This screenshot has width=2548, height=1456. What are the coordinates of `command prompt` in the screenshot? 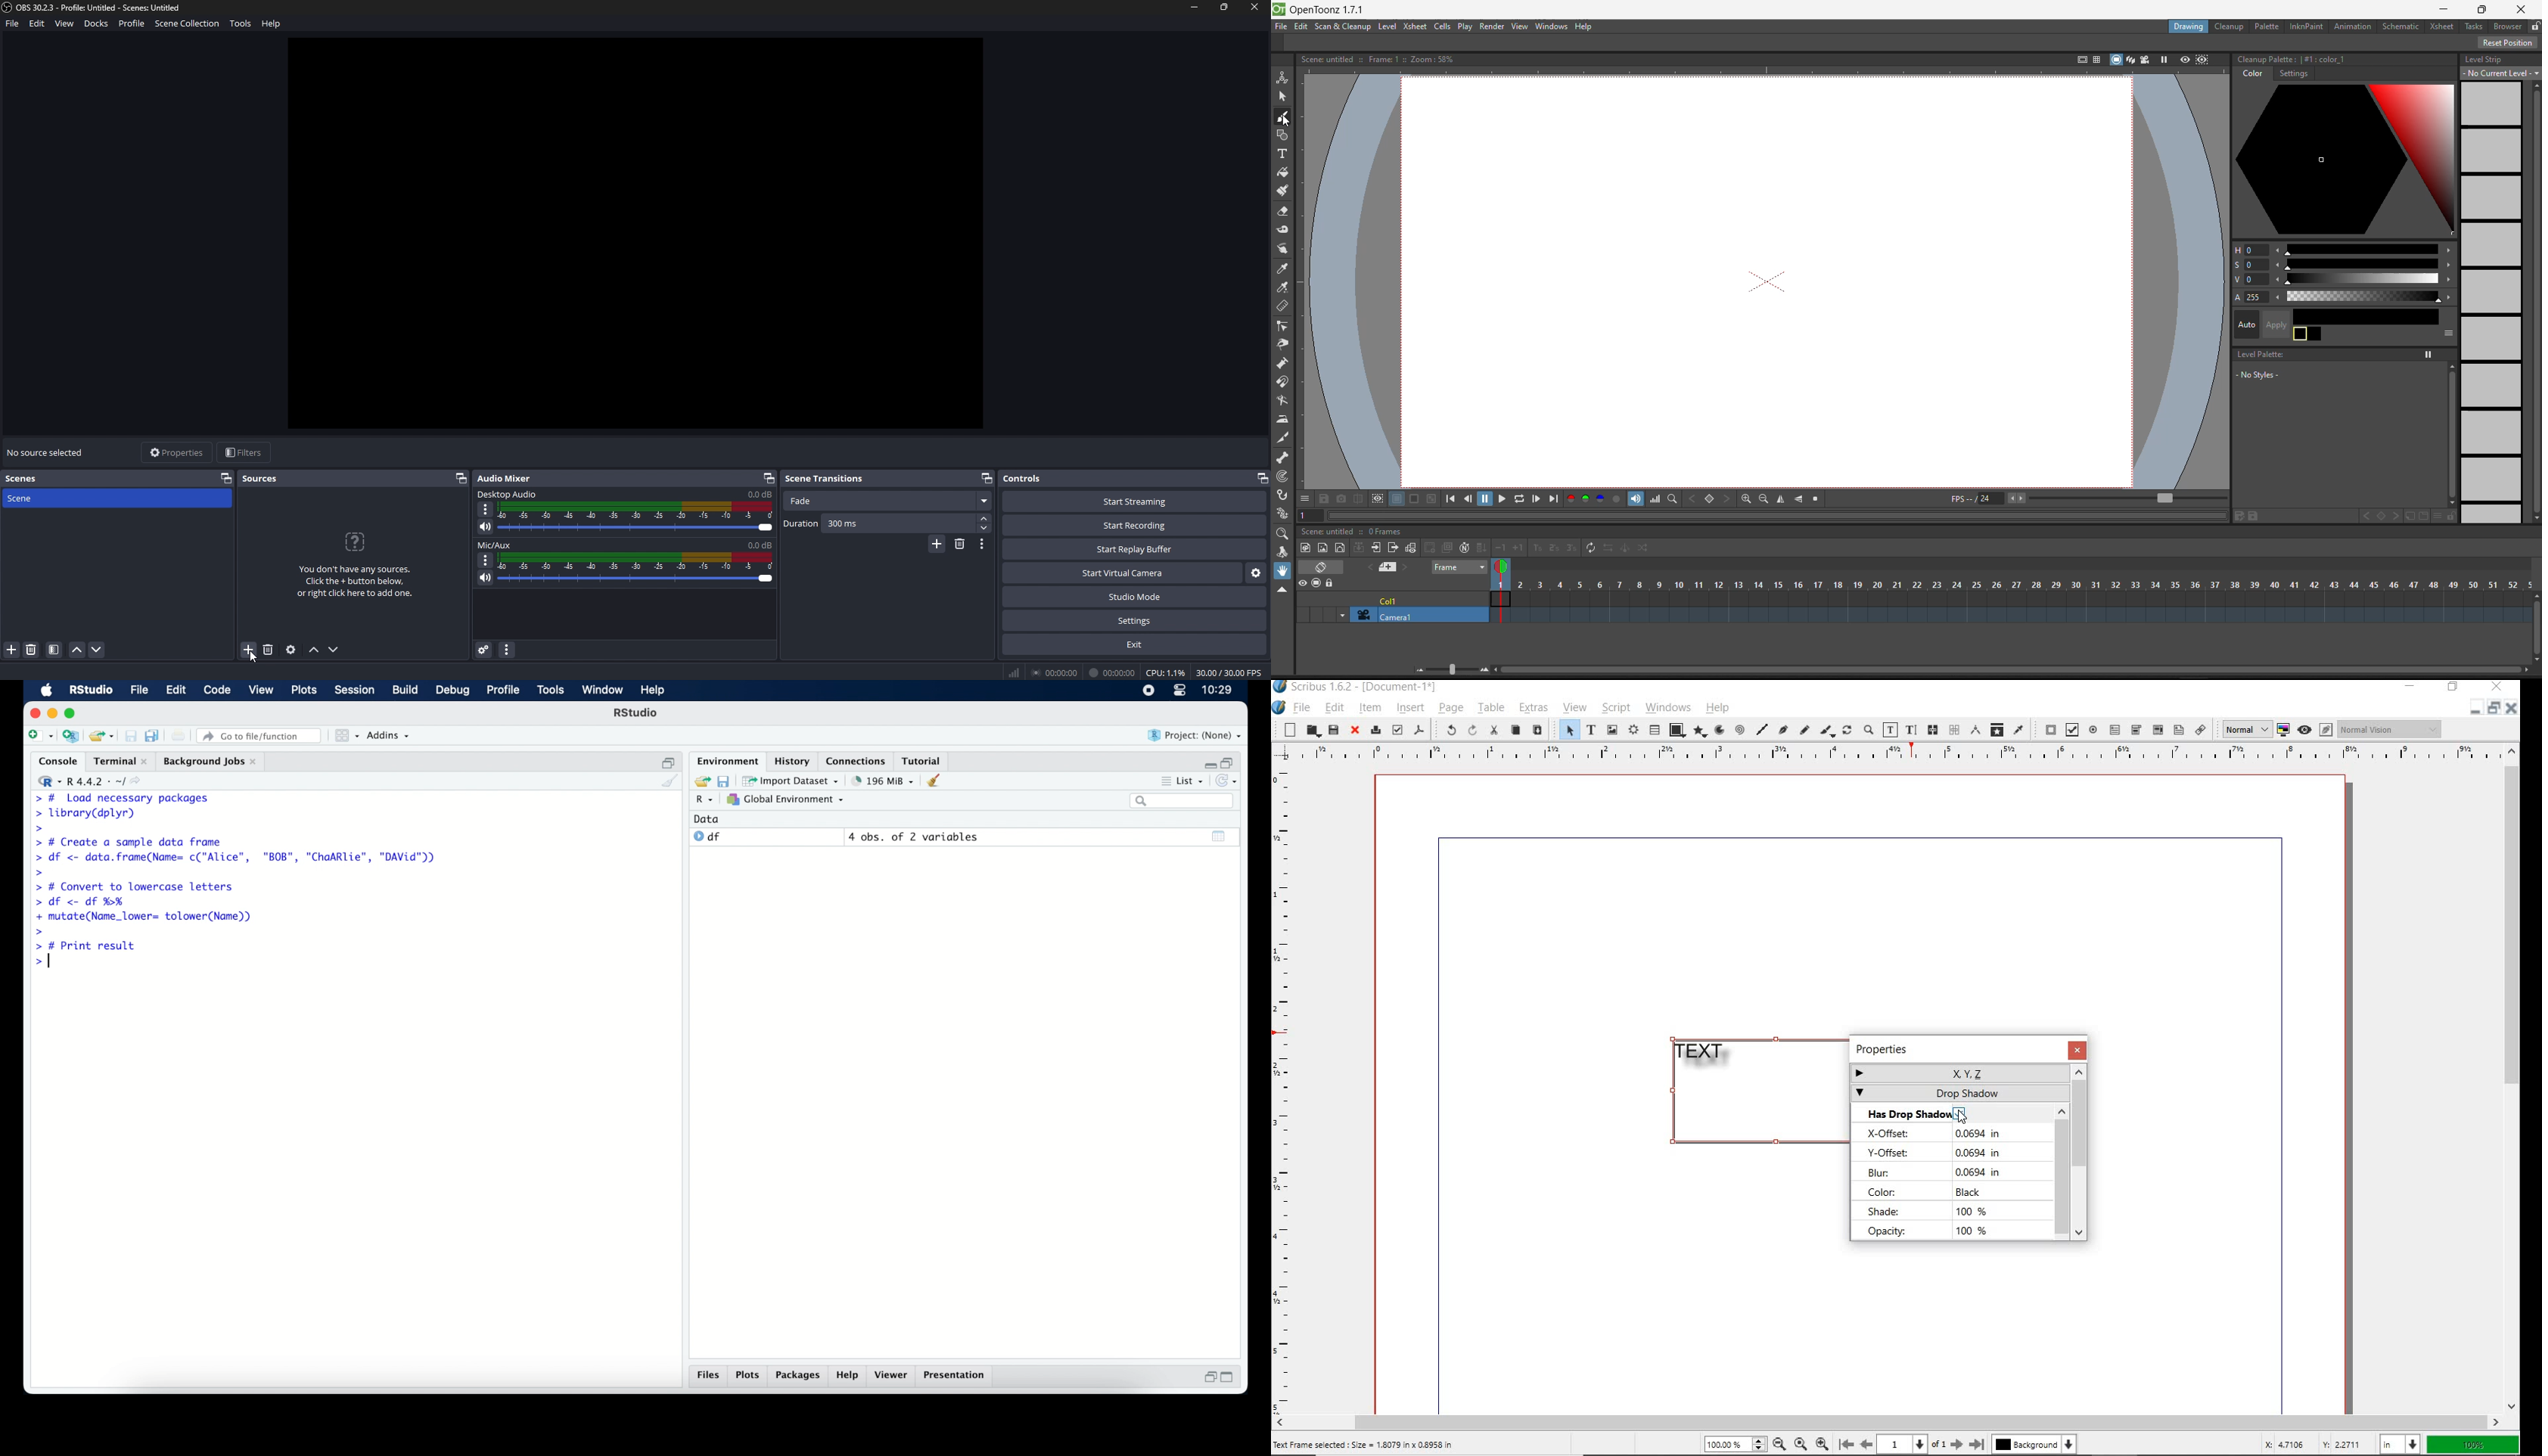 It's located at (36, 829).